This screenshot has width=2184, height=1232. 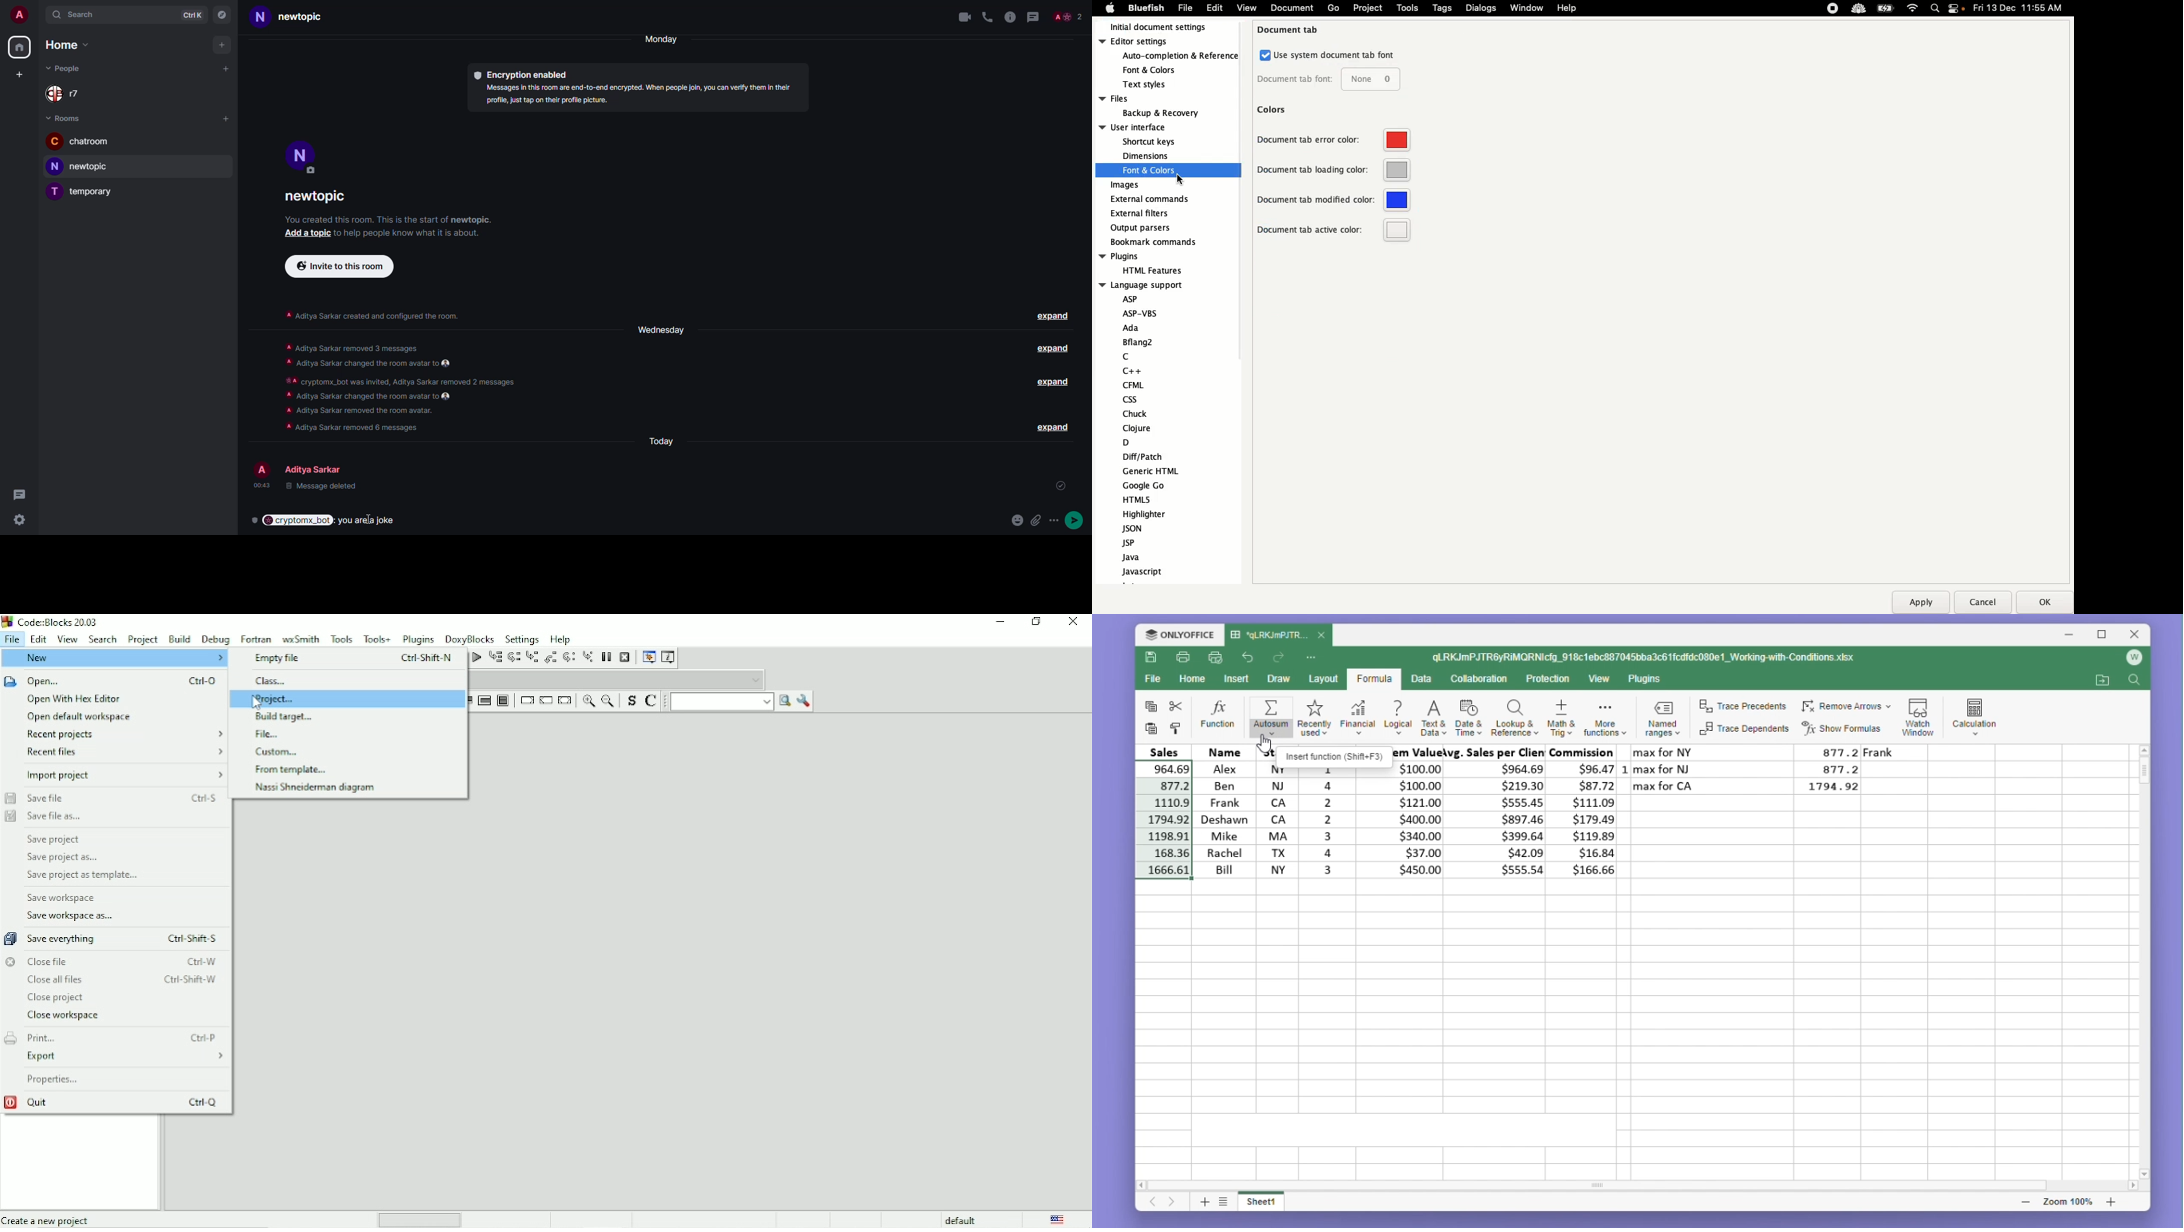 I want to click on File, so click(x=1185, y=8).